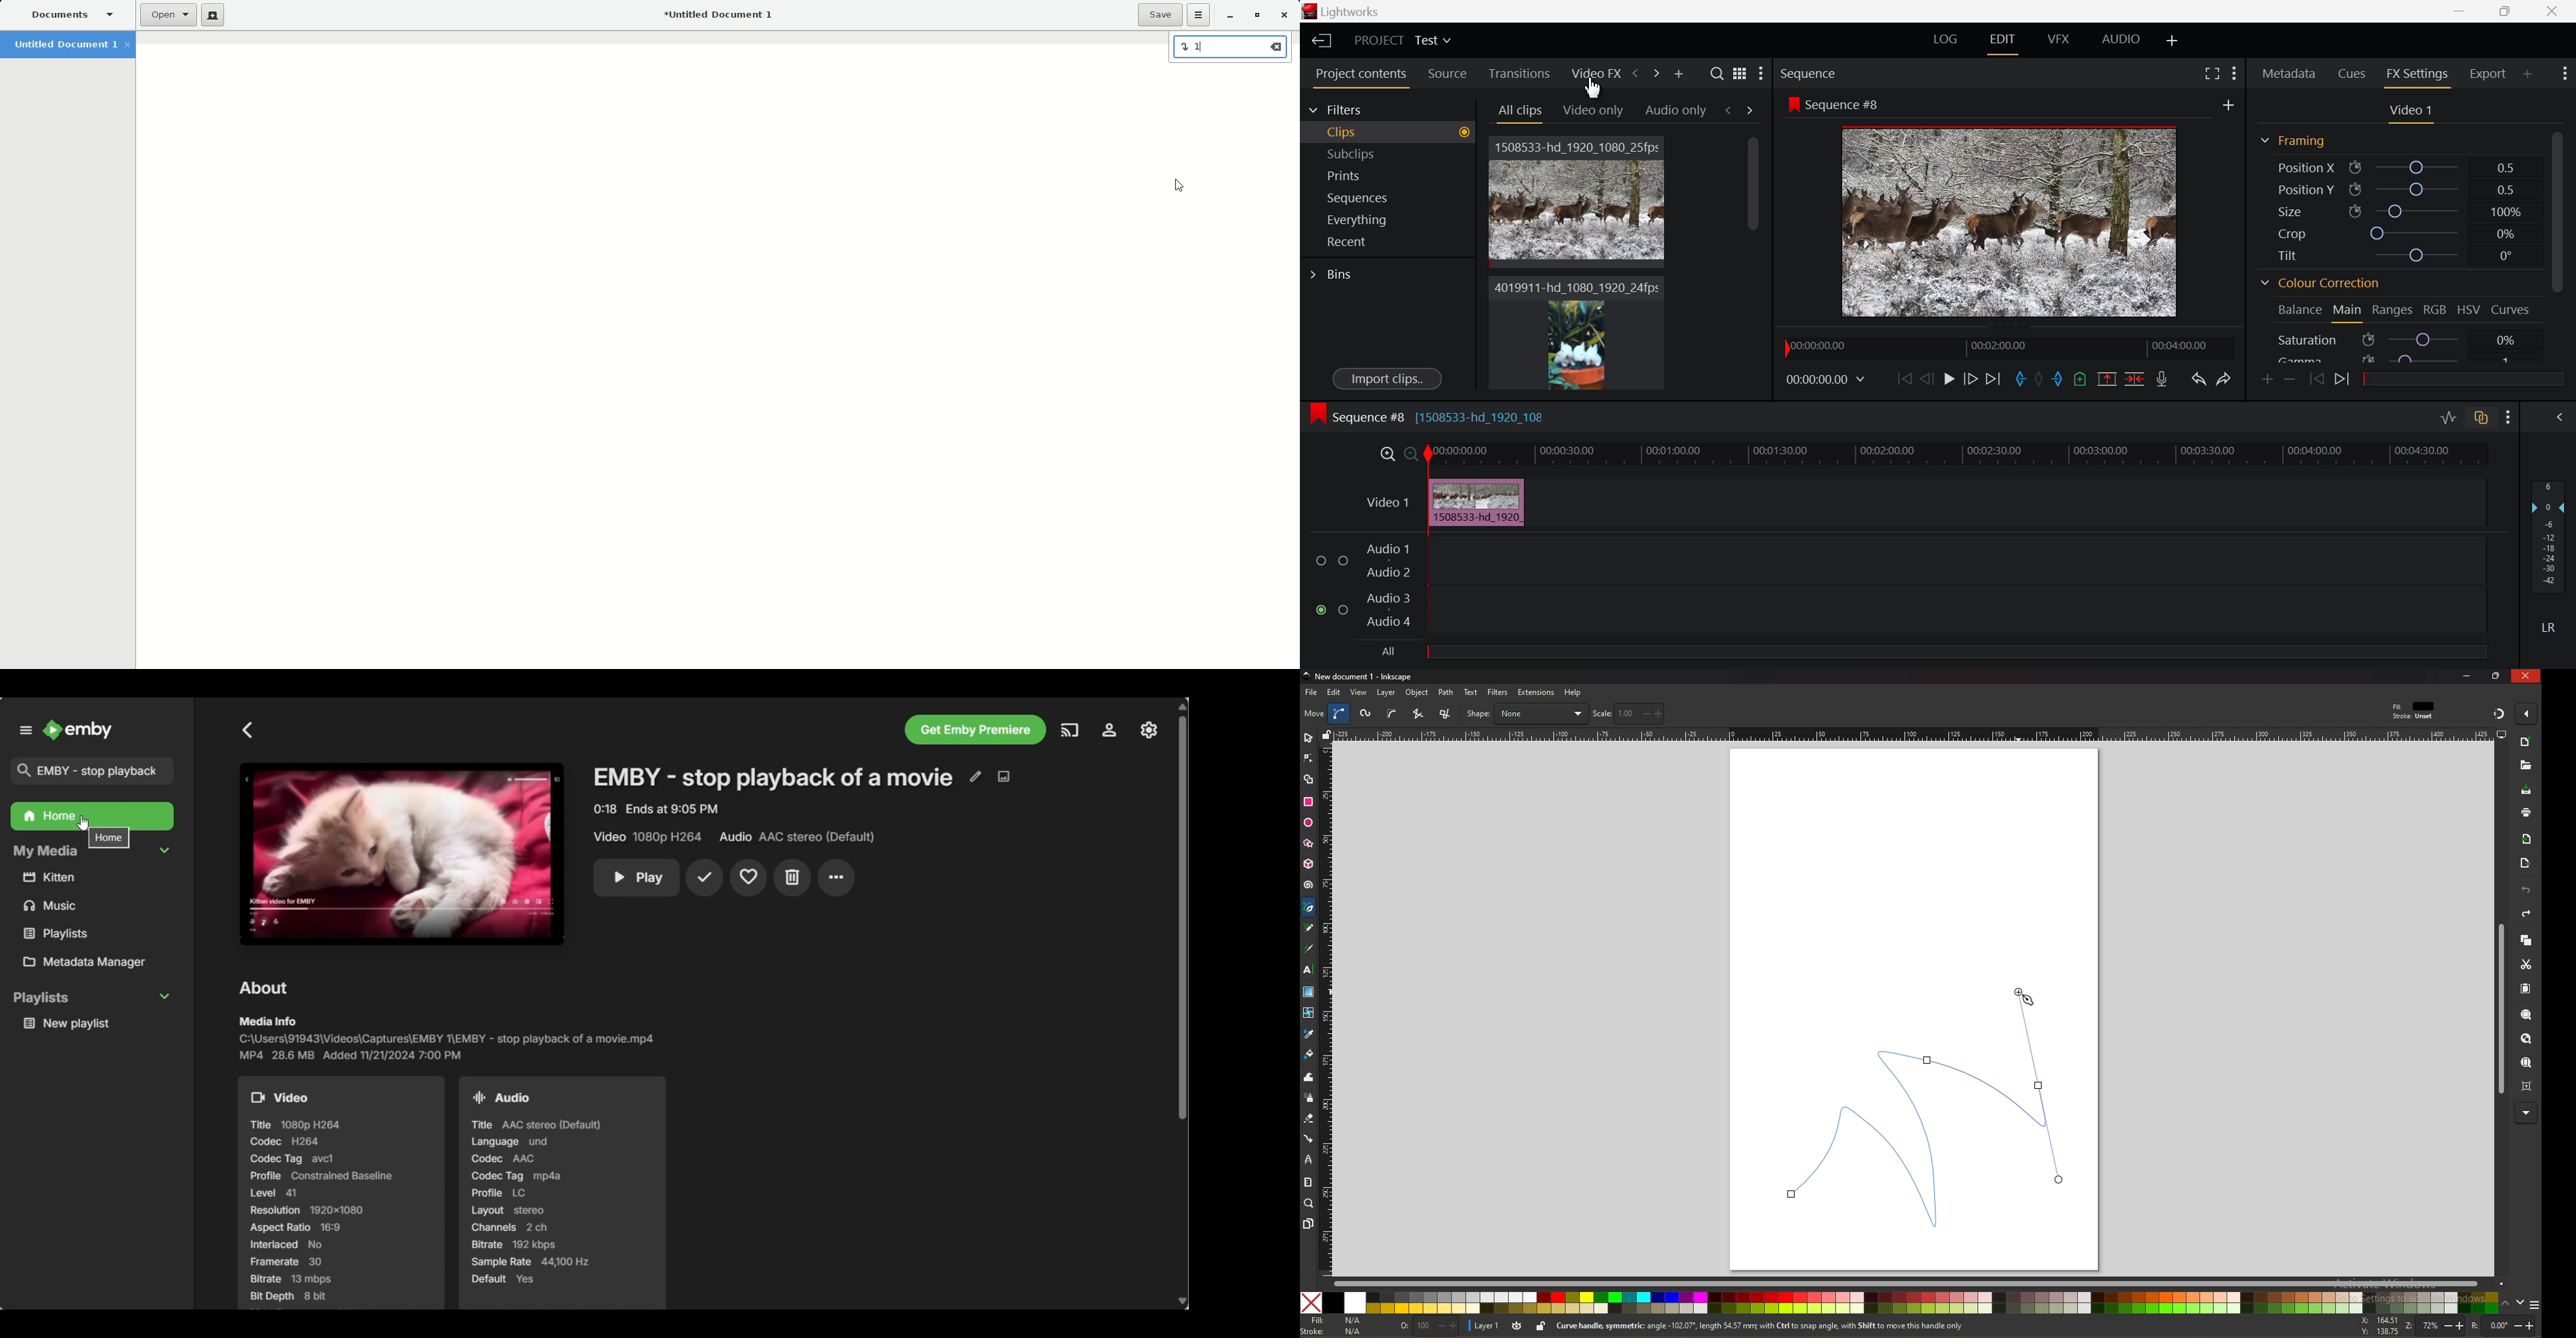 Image resolution: width=2576 pixels, height=1344 pixels. What do you see at coordinates (1519, 112) in the screenshot?
I see `All Clips Tab Open` at bounding box center [1519, 112].